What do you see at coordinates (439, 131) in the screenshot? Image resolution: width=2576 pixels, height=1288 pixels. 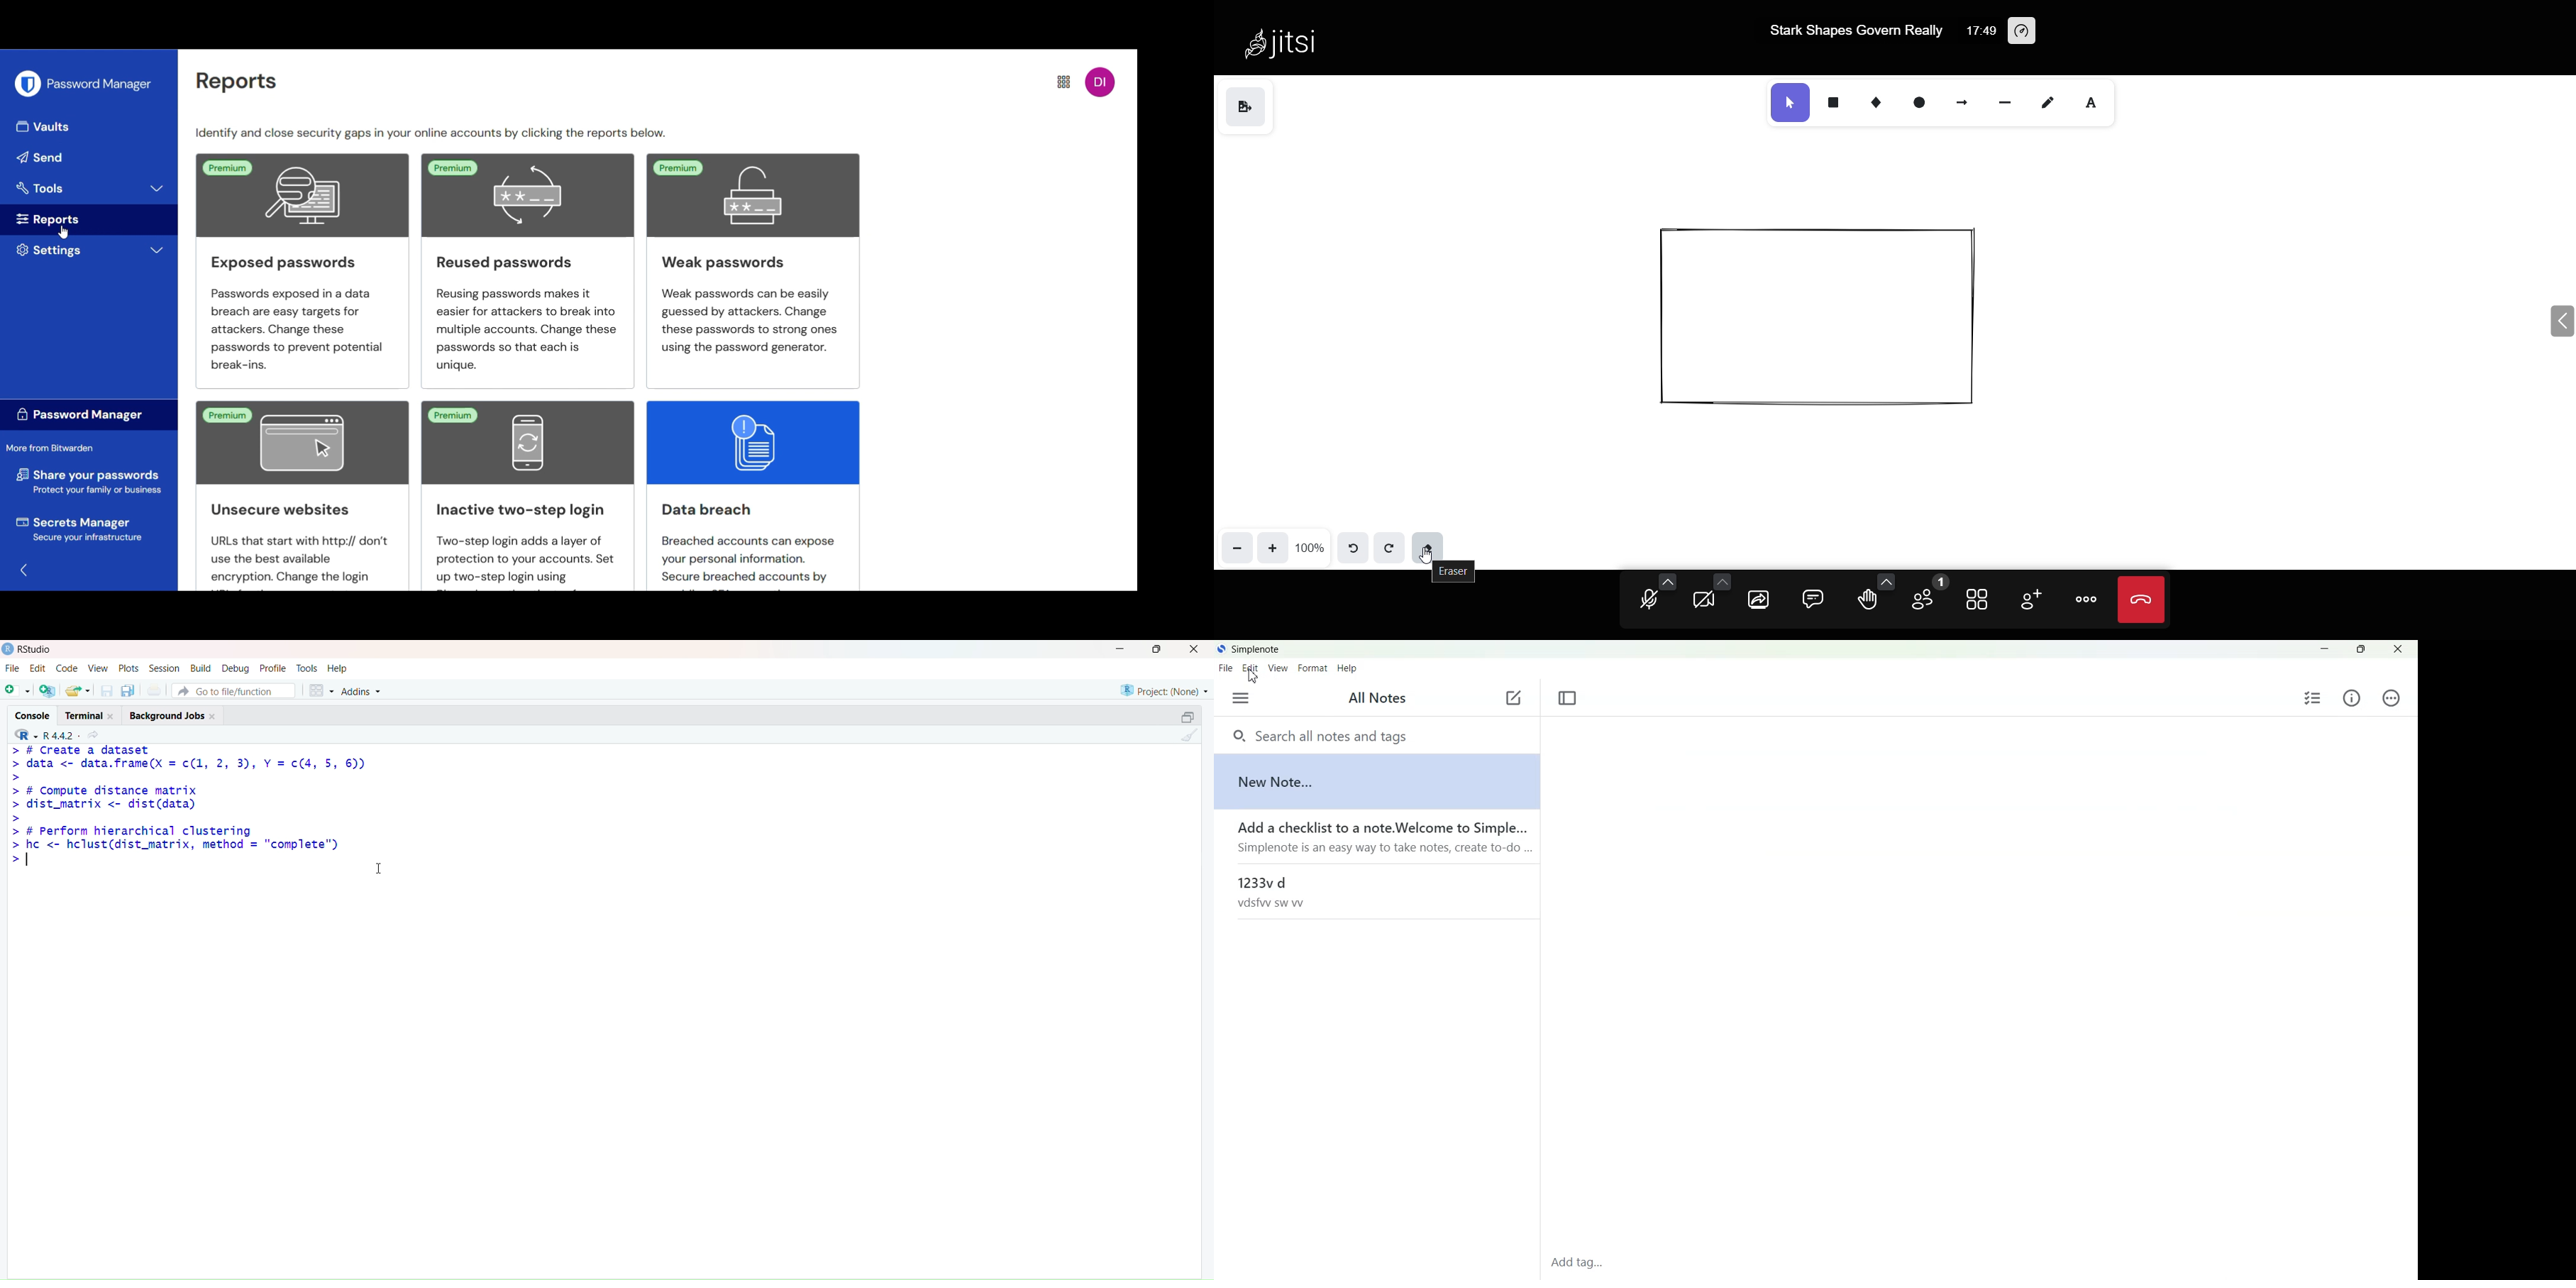 I see `sentence conveying identify and close security gaps by clicking suitable repo` at bounding box center [439, 131].